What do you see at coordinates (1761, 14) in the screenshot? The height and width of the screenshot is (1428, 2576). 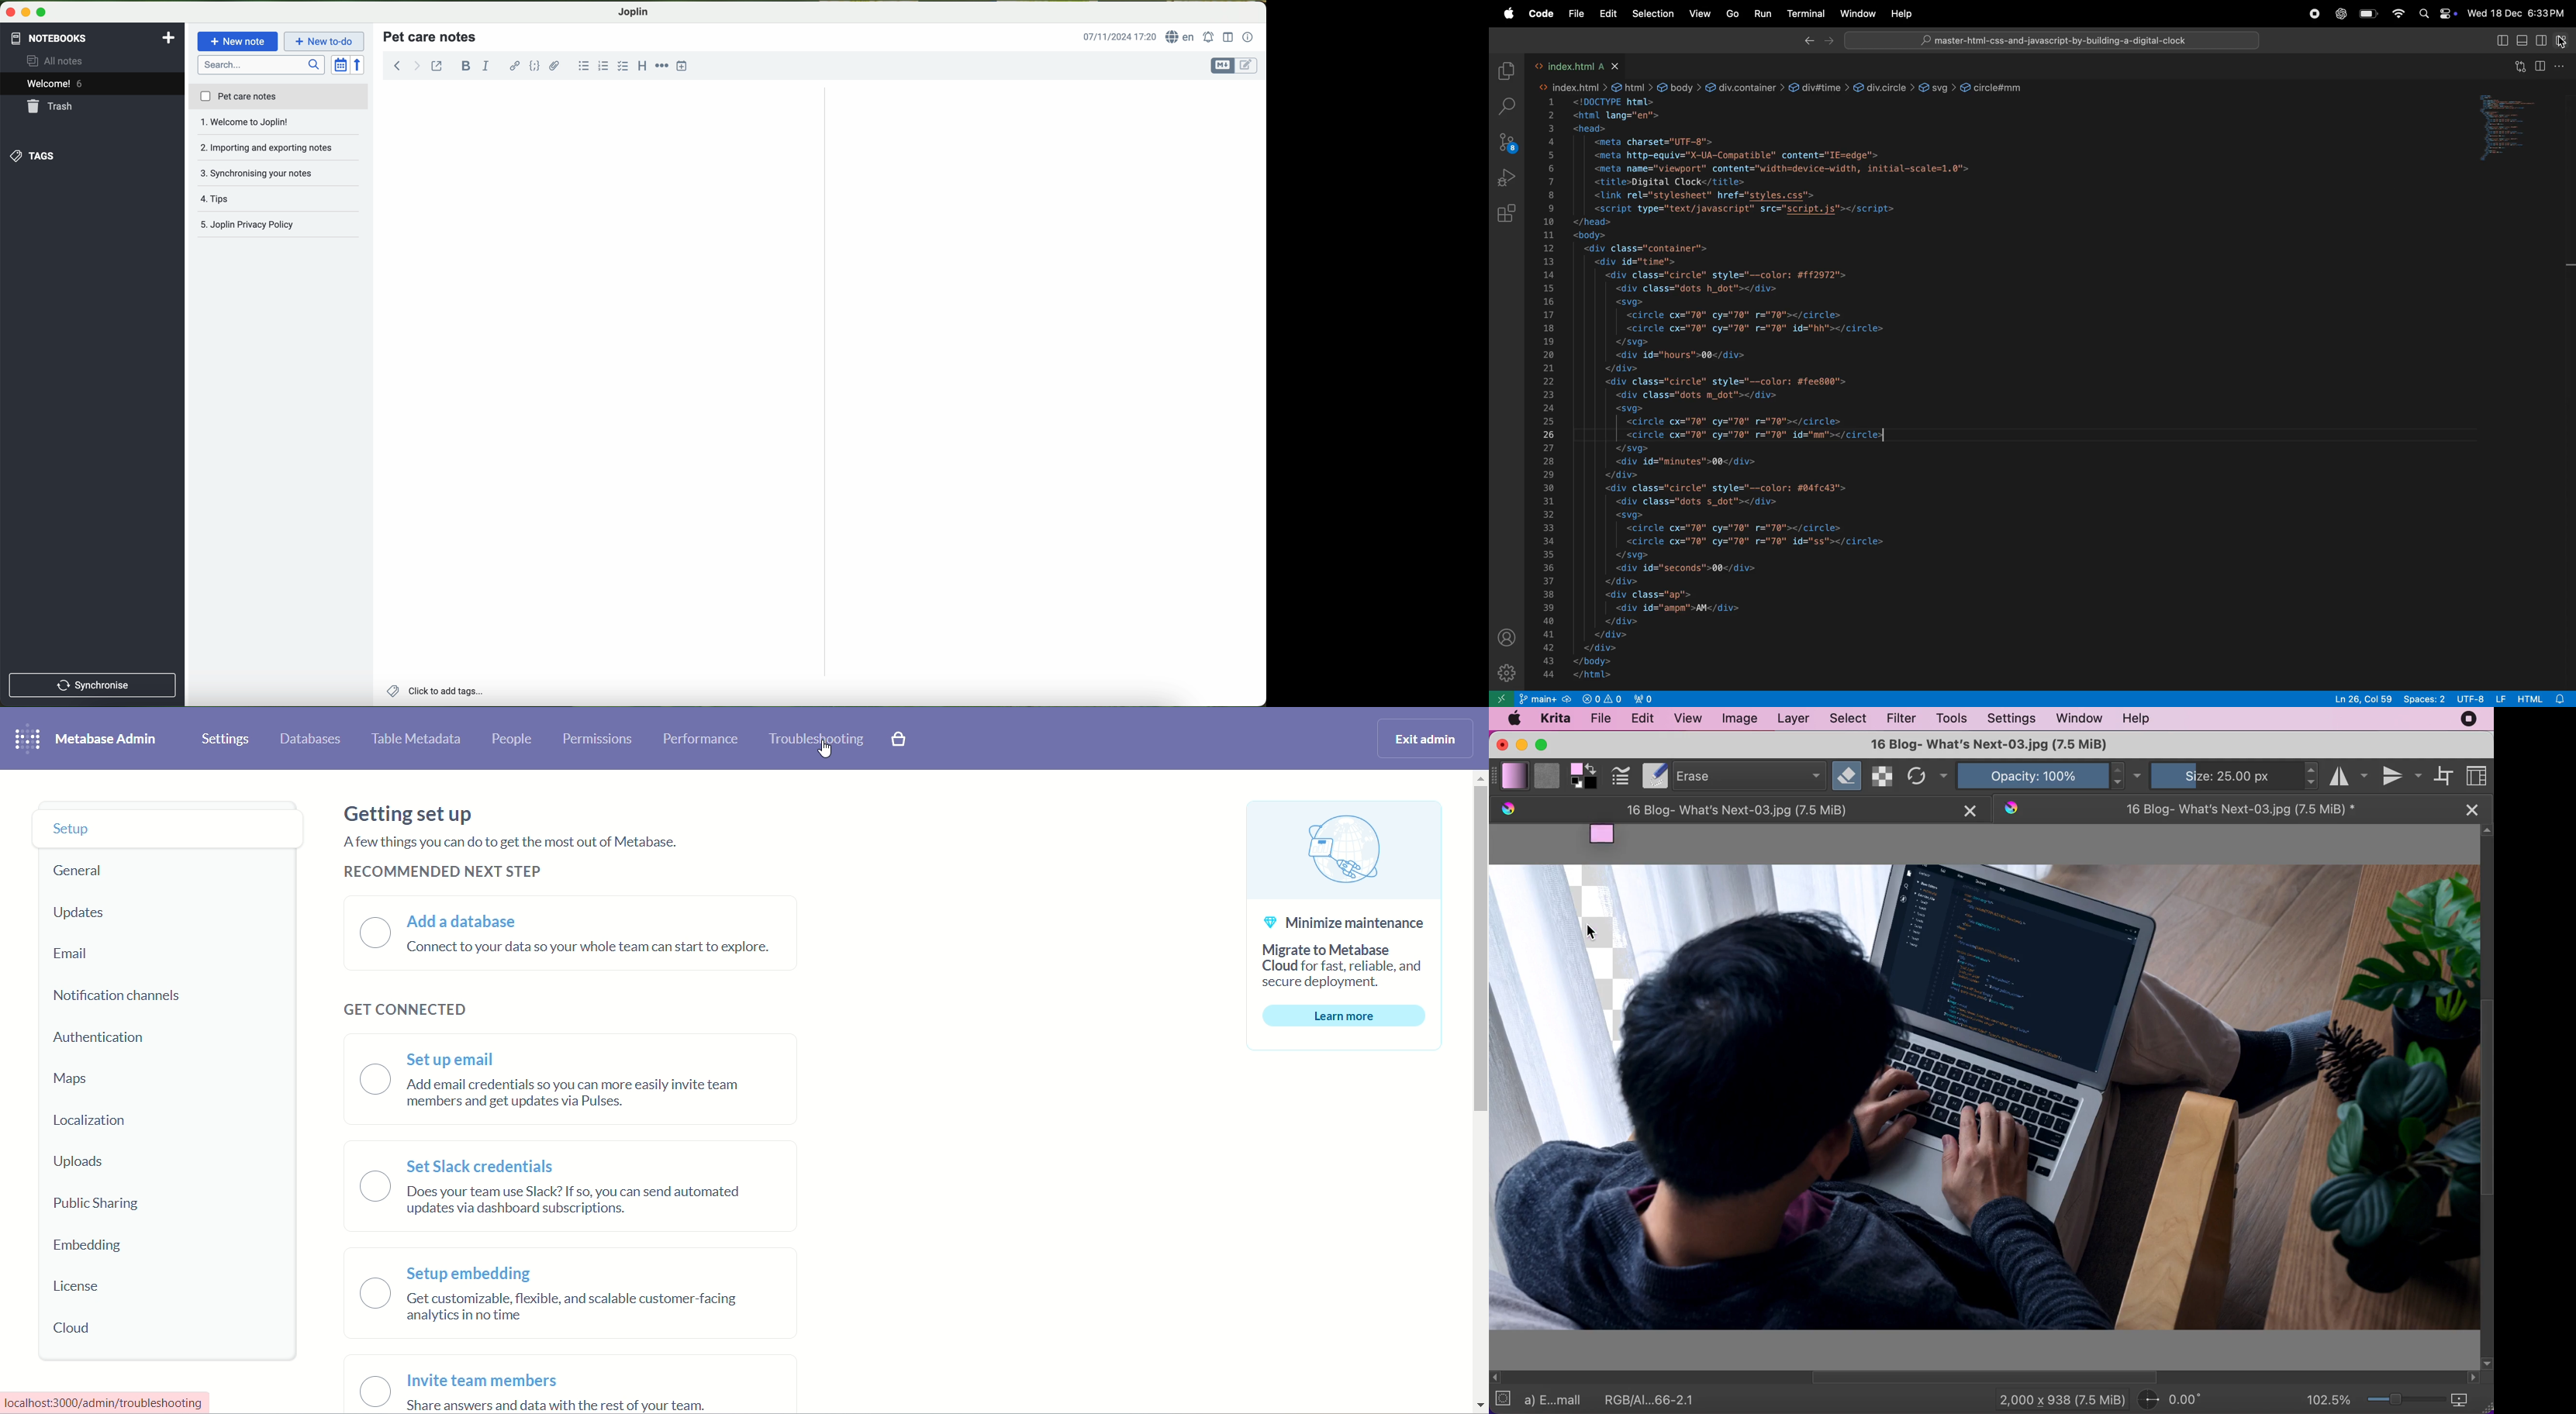 I see `run ` at bounding box center [1761, 14].